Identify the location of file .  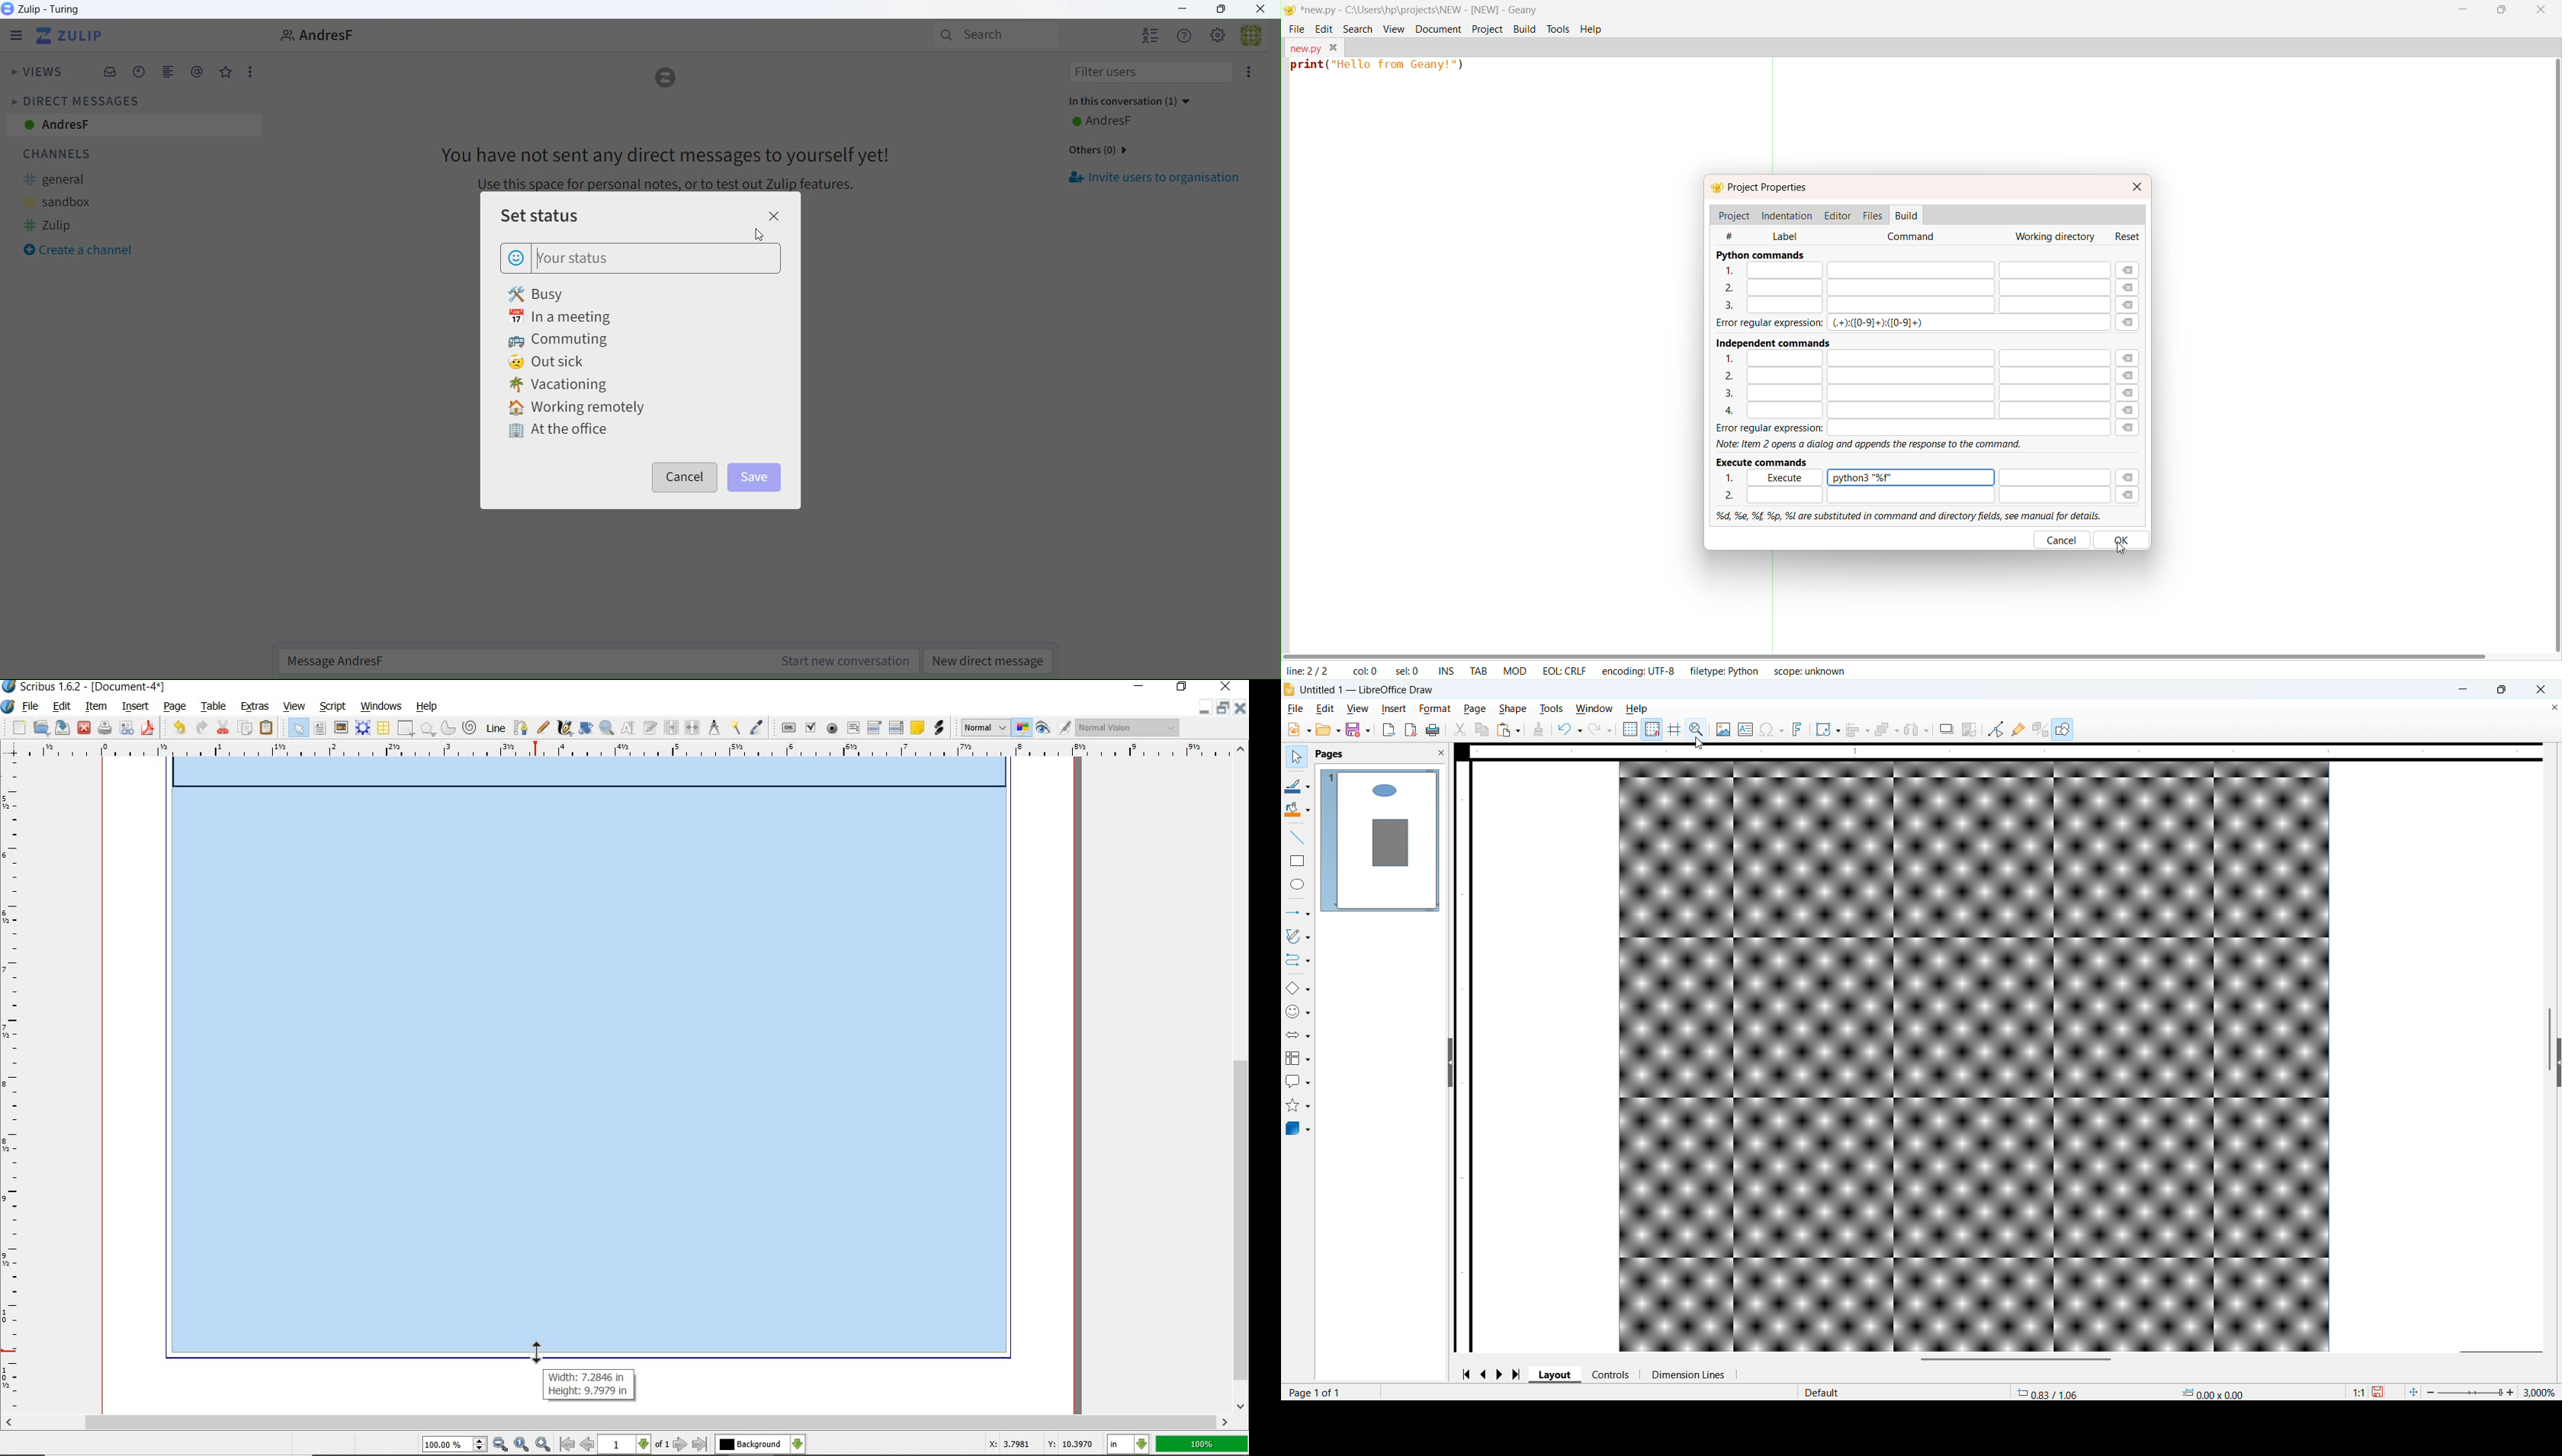
(1296, 709).